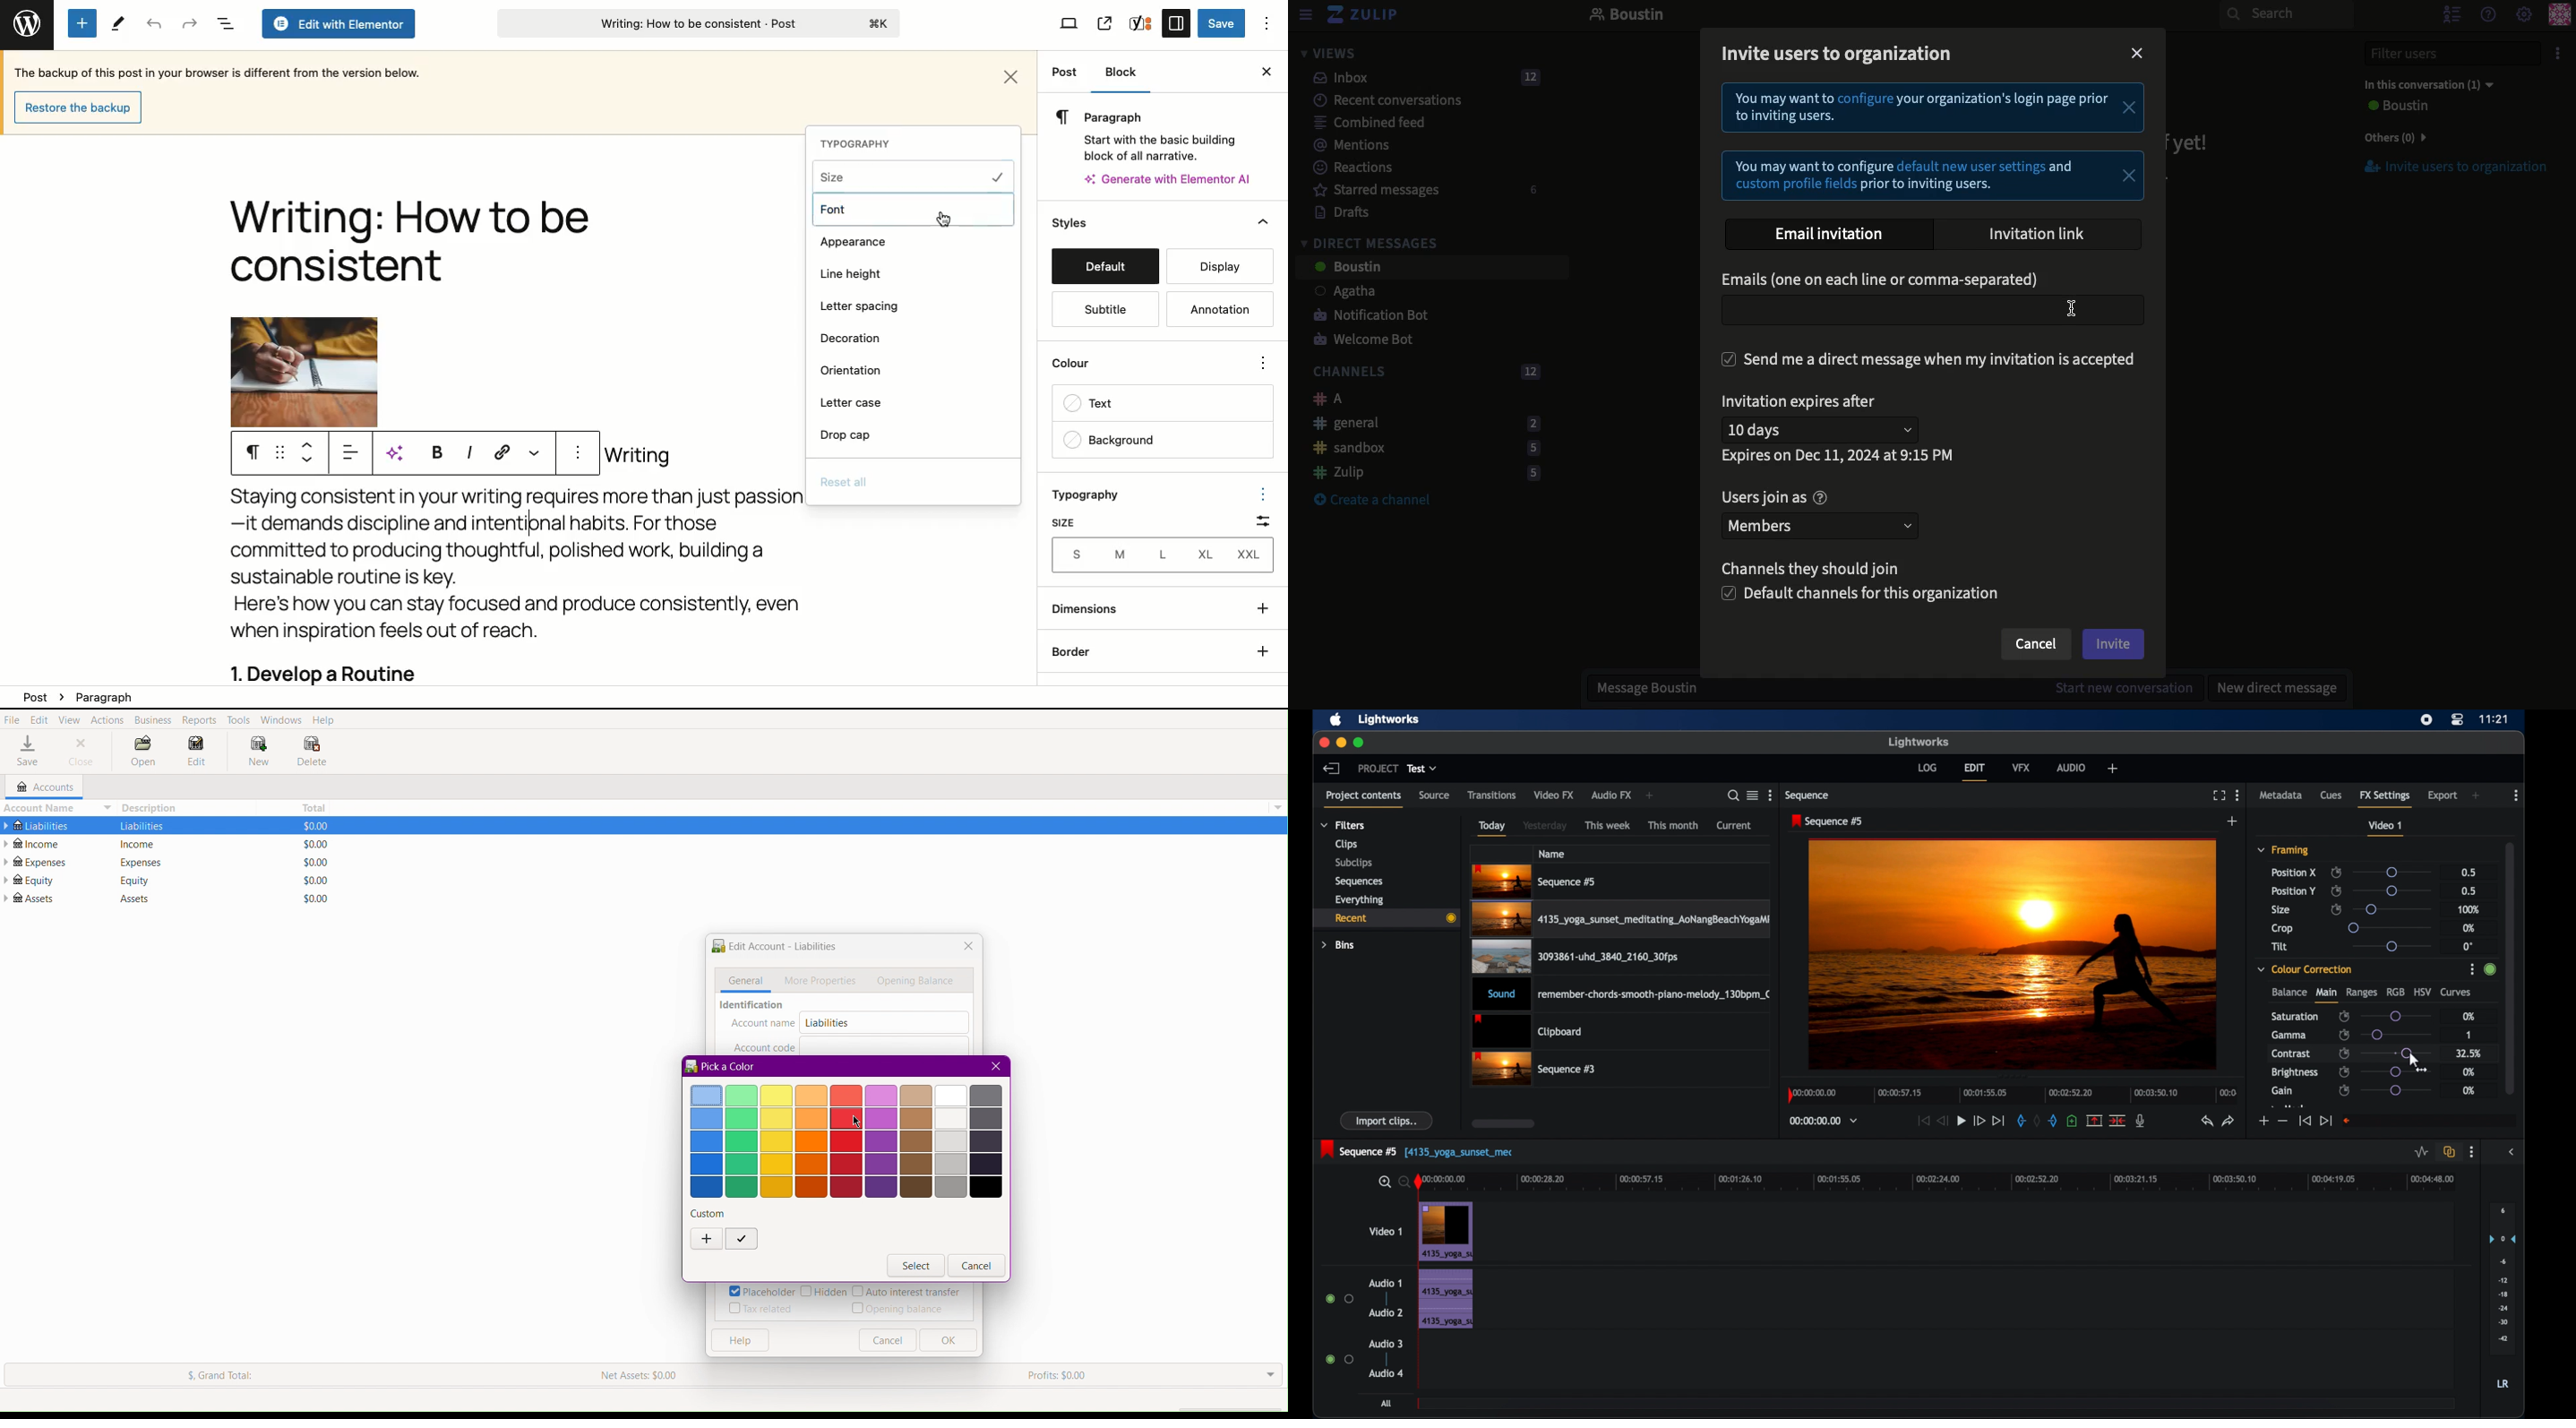 The width and height of the screenshot is (2576, 1428). What do you see at coordinates (2281, 794) in the screenshot?
I see `metadata` at bounding box center [2281, 794].